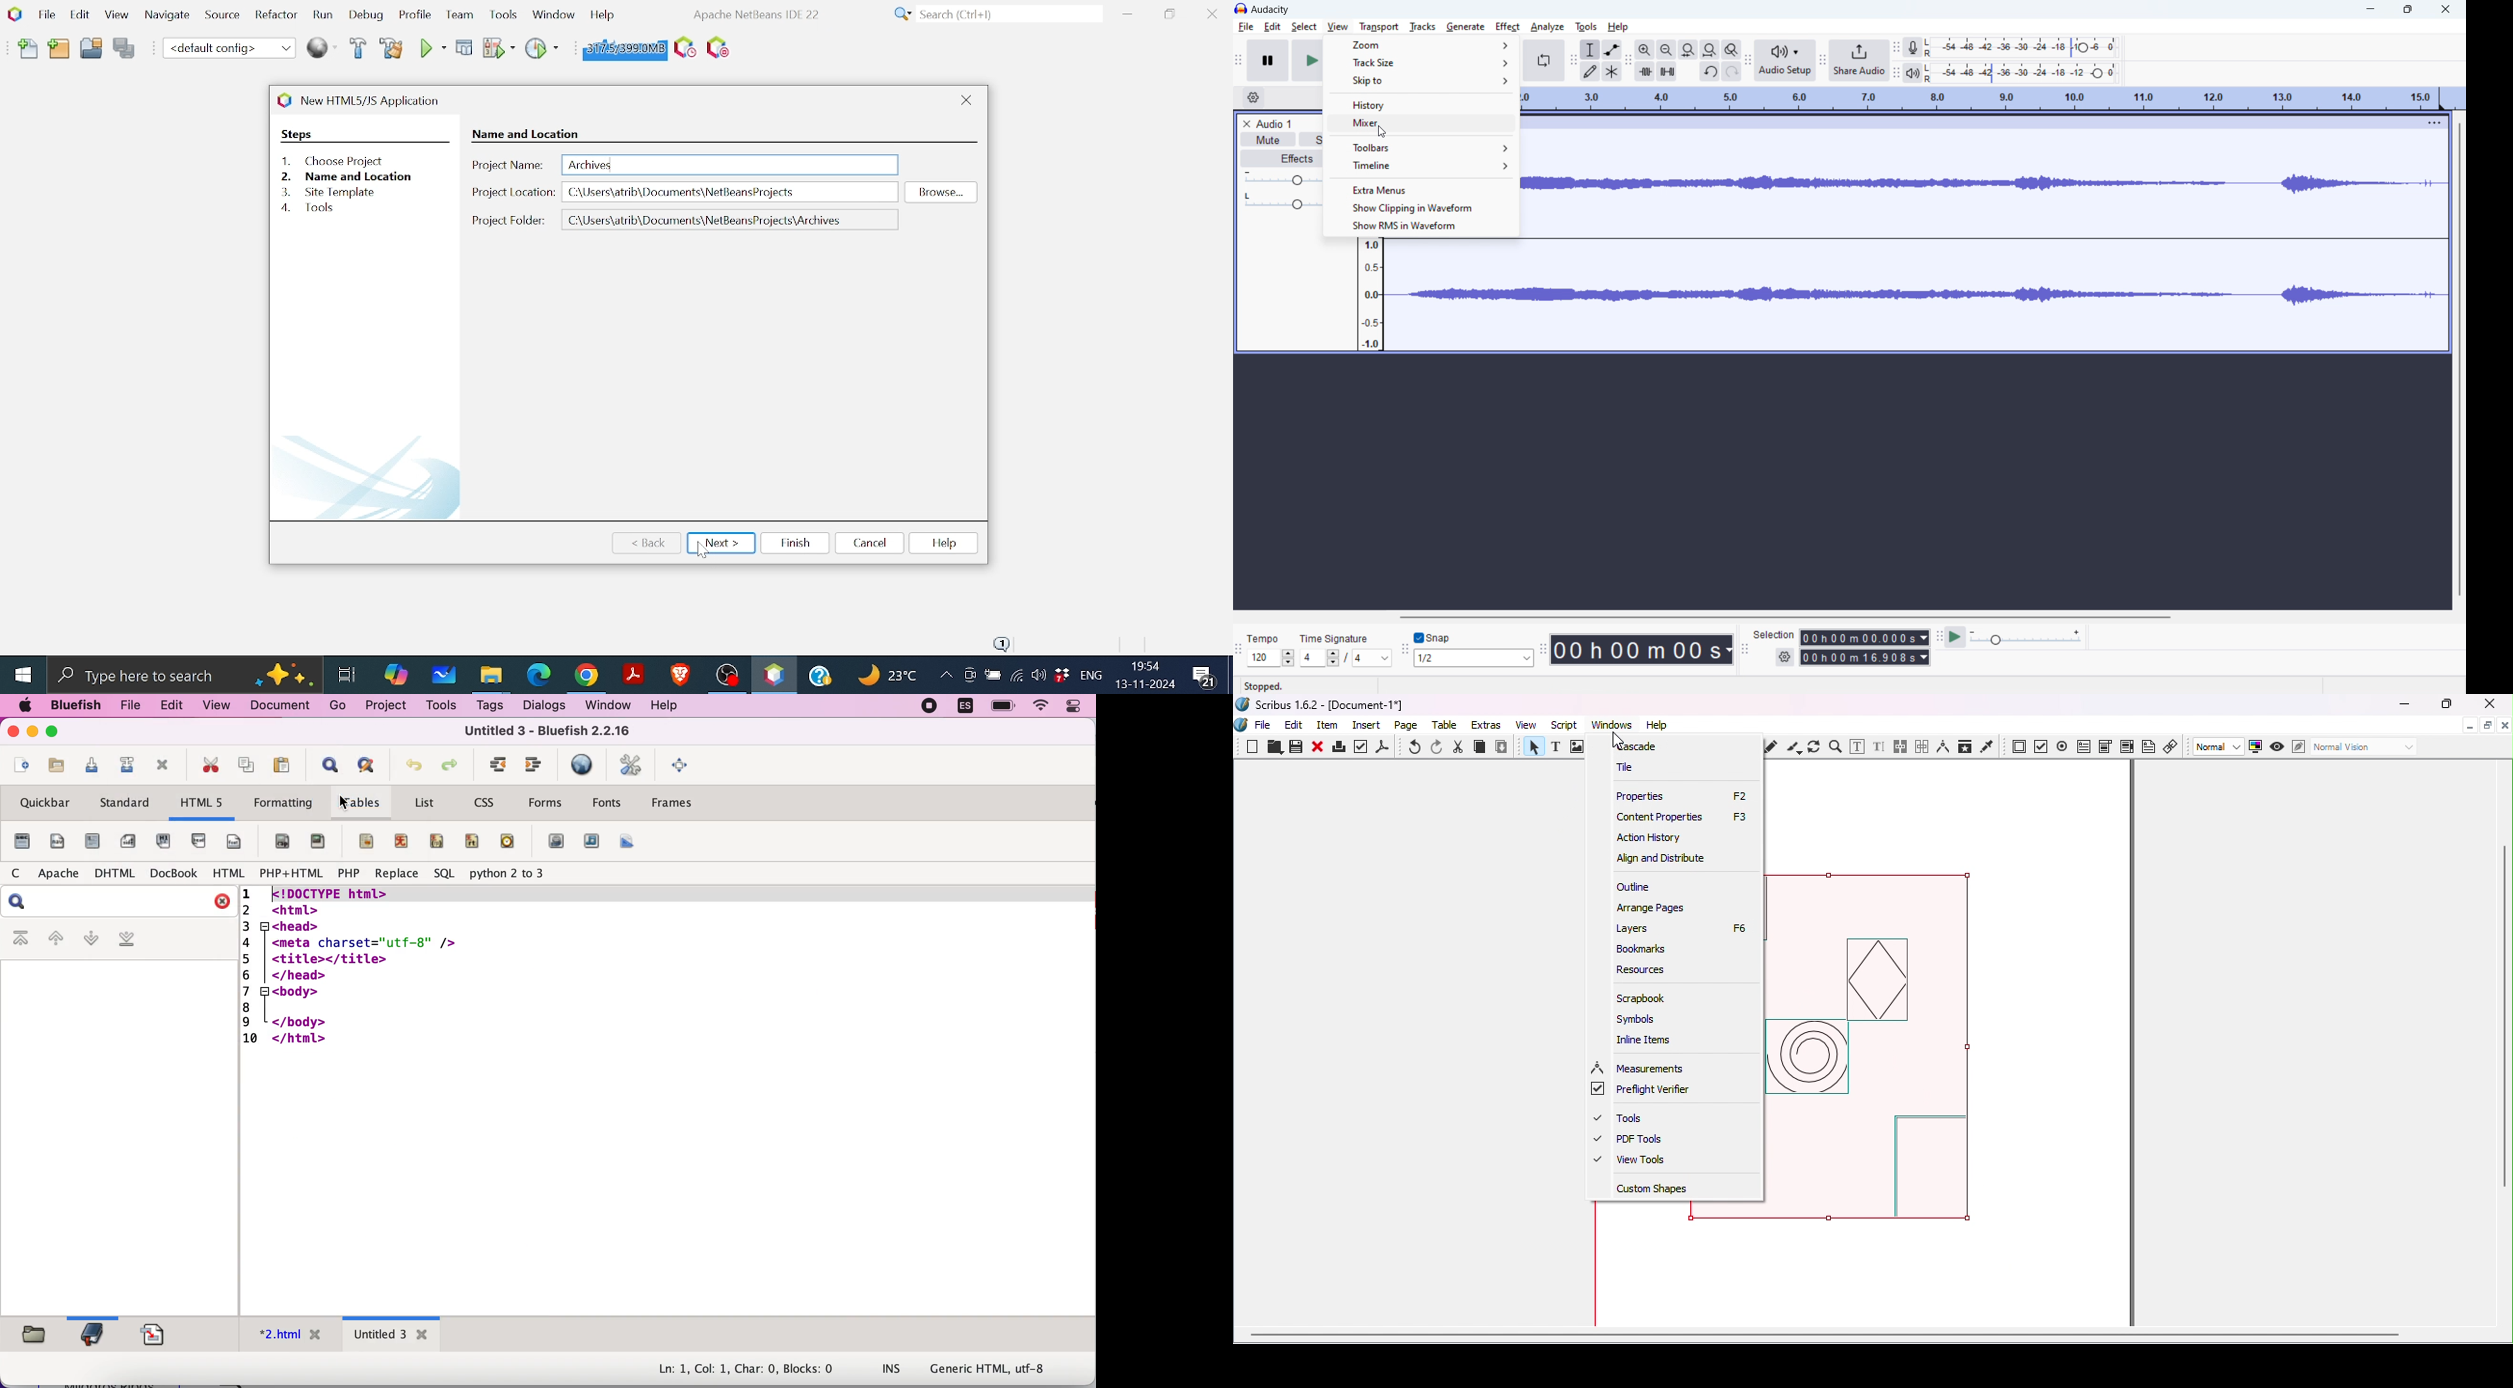  Describe the element at coordinates (589, 675) in the screenshot. I see `Google chrome` at that location.